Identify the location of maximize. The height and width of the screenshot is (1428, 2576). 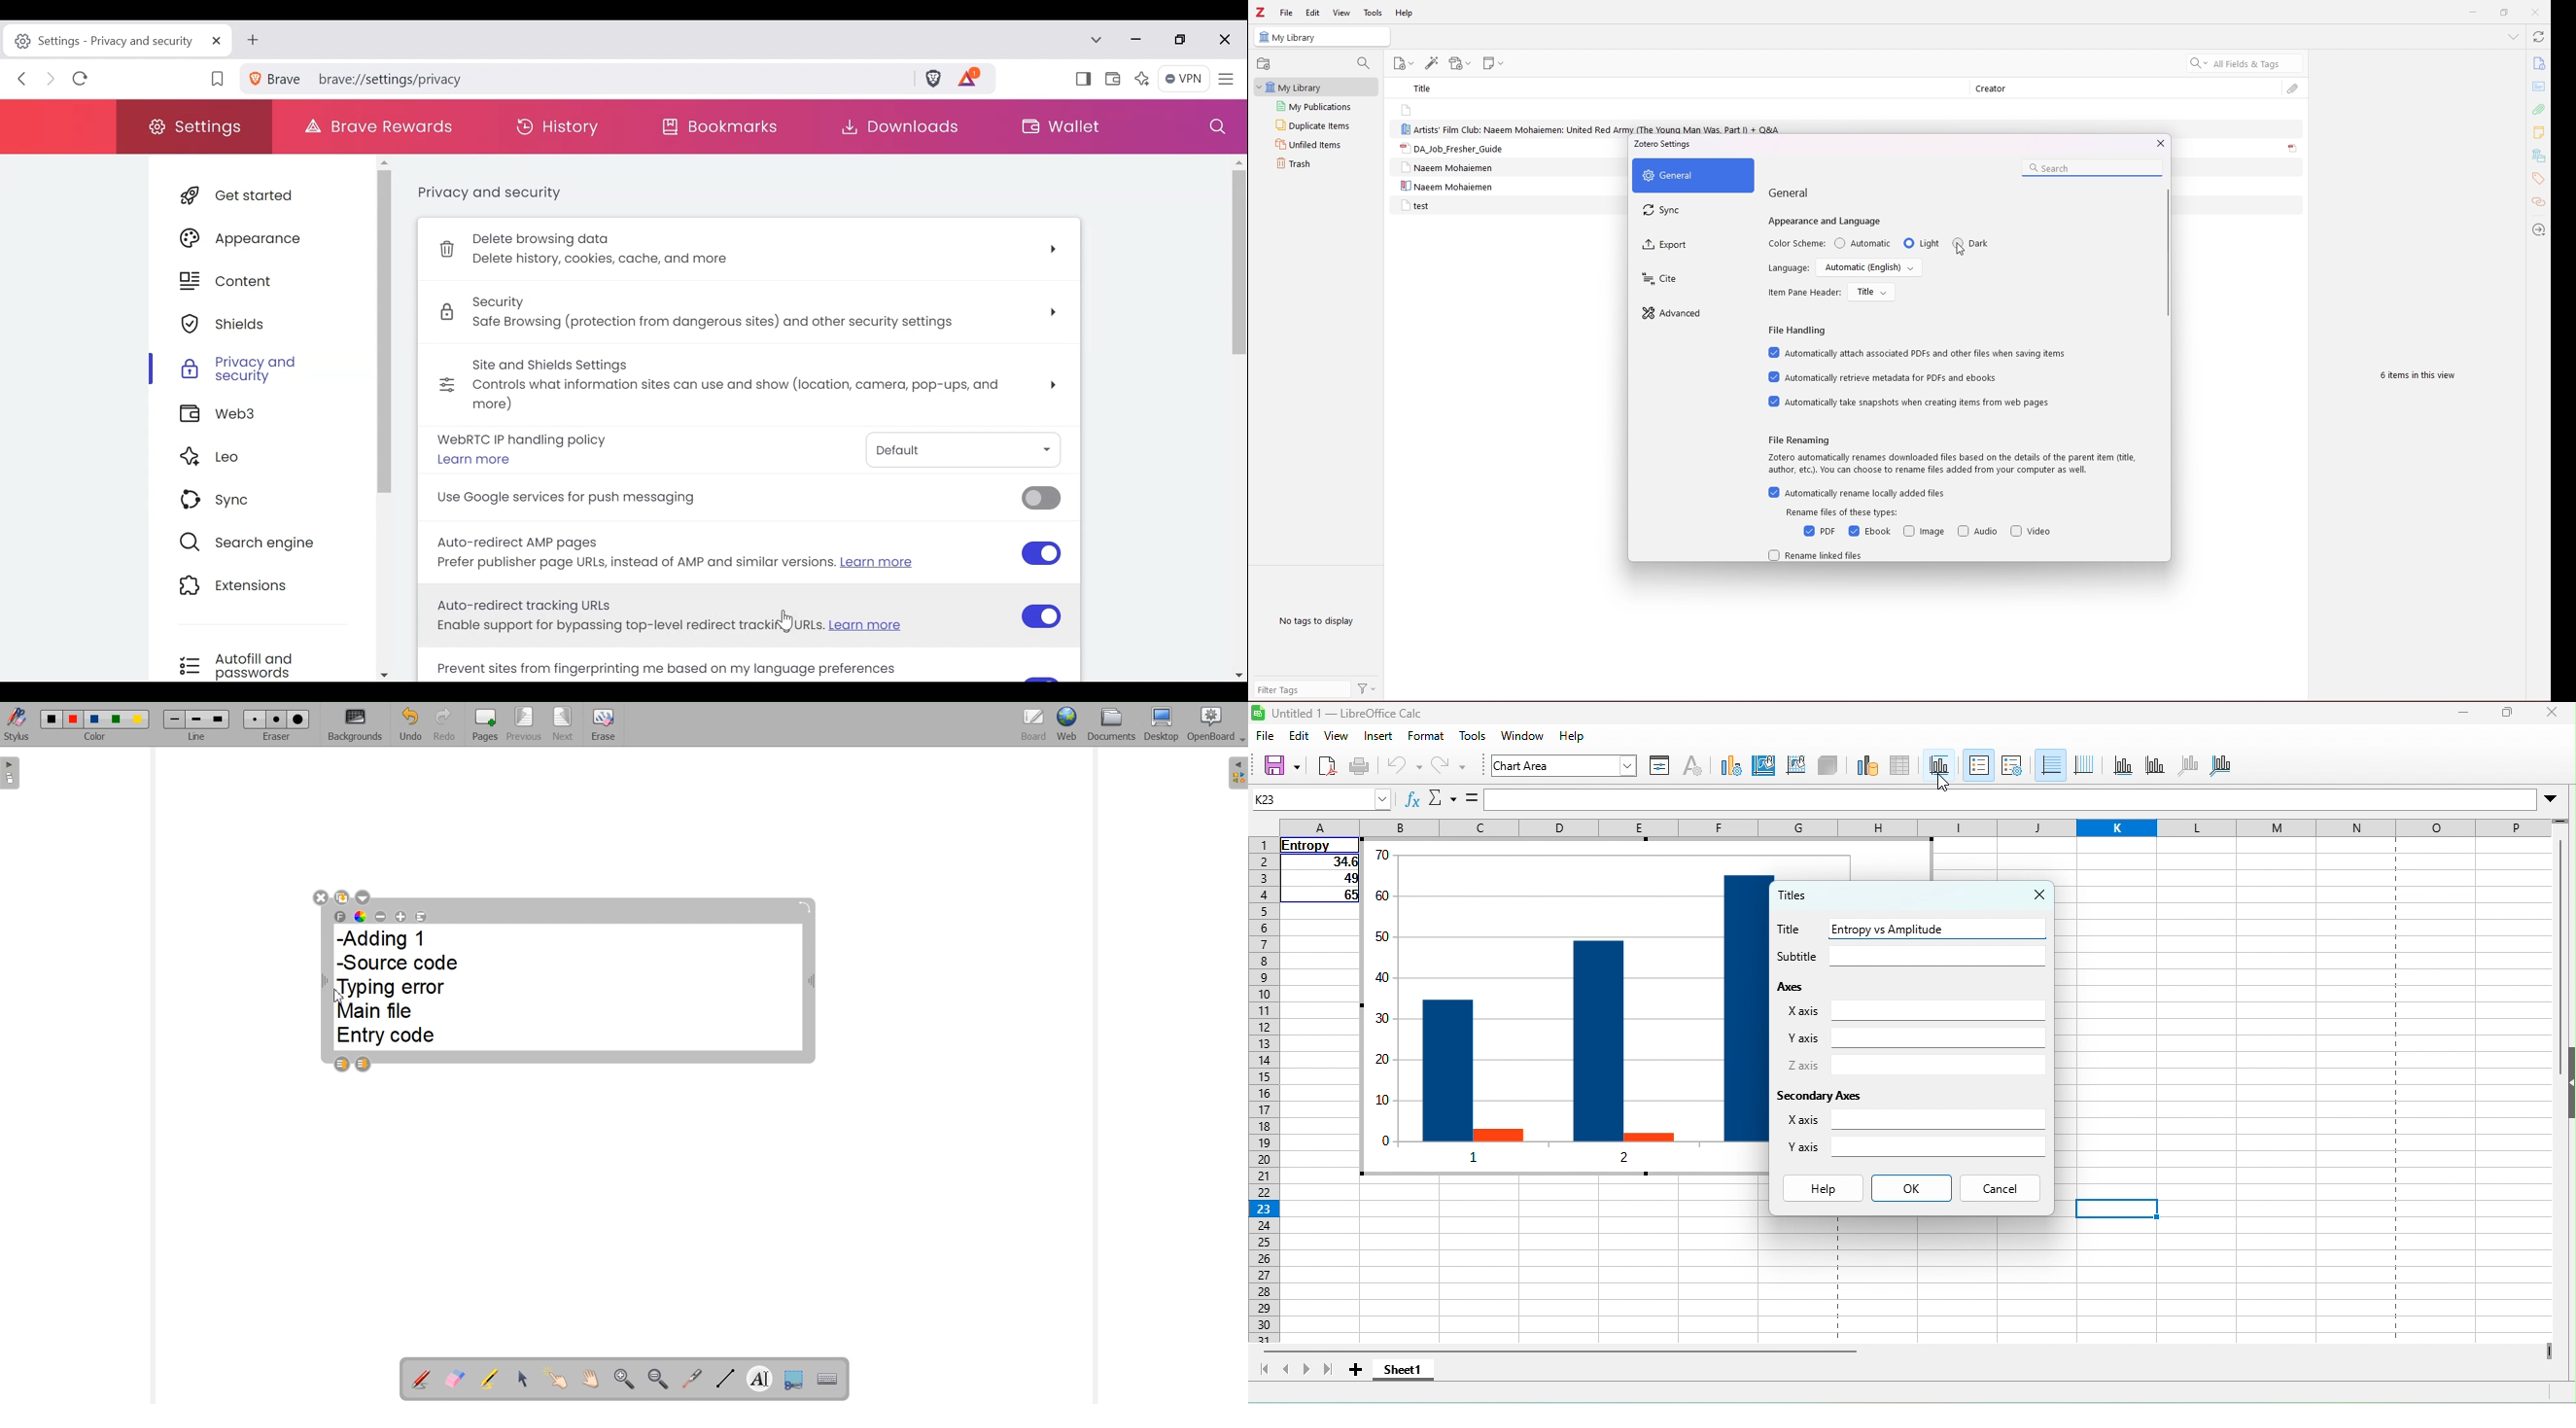
(2511, 712).